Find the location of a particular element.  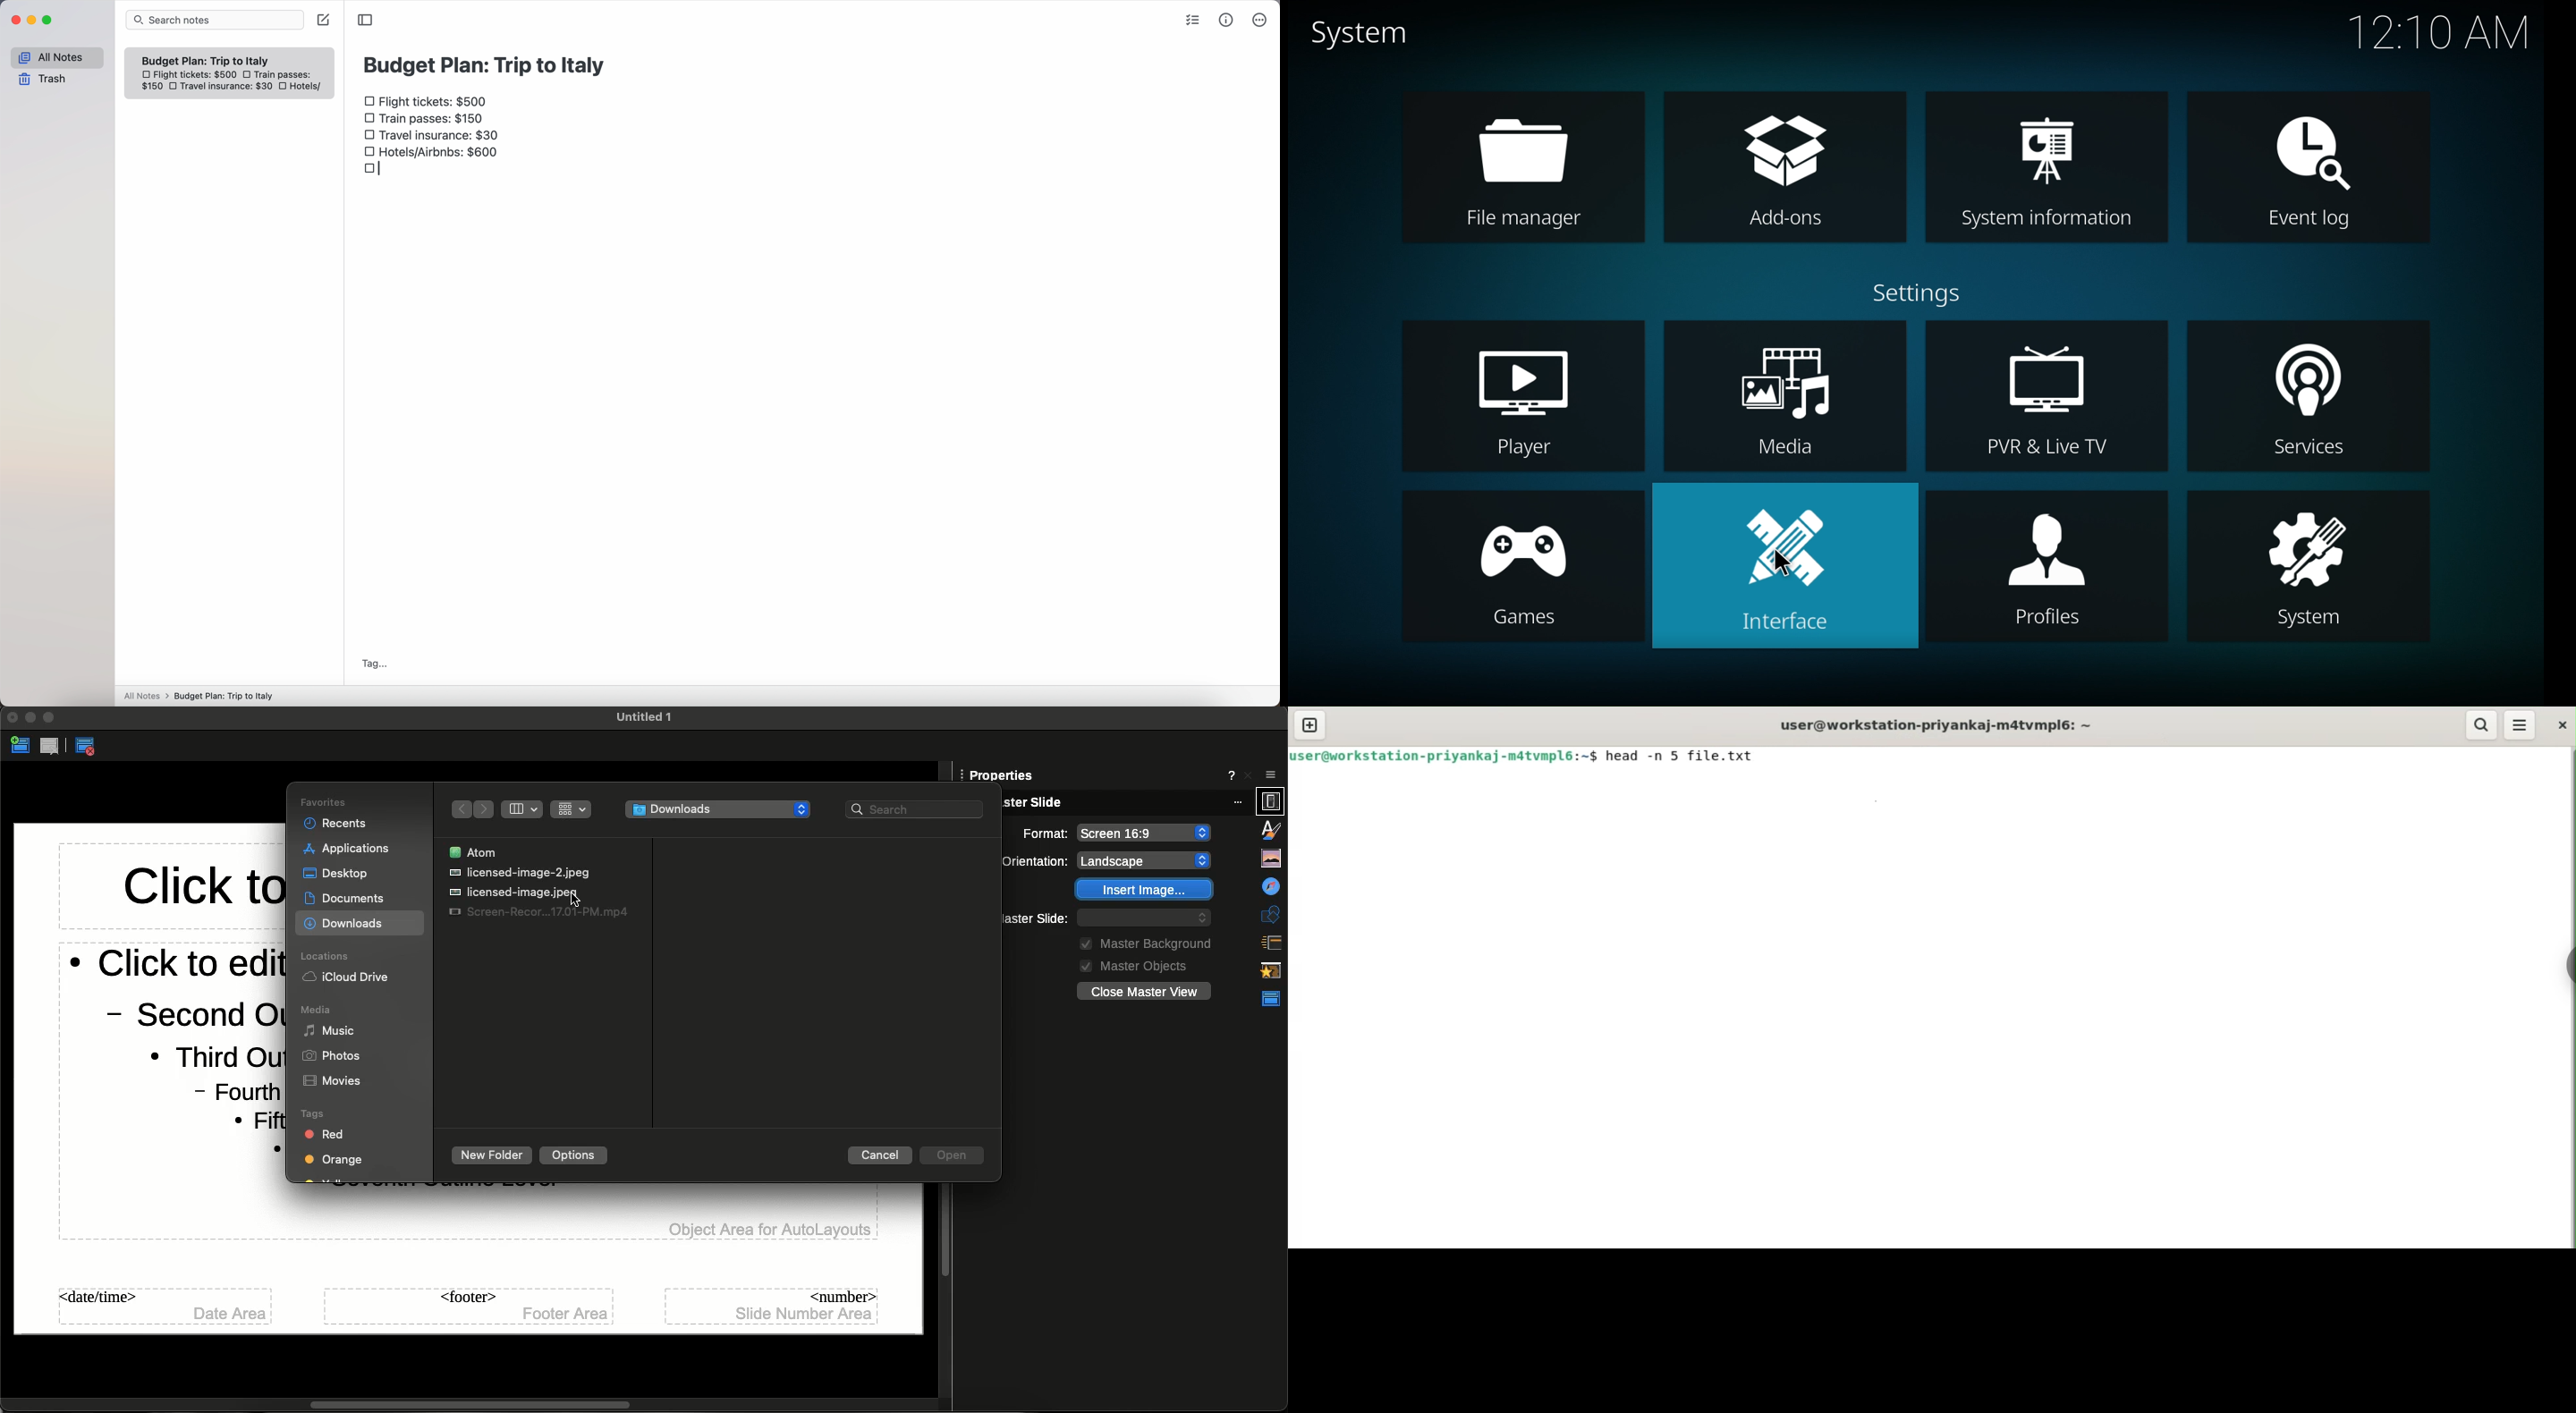

Minimize is located at coordinates (31, 719).